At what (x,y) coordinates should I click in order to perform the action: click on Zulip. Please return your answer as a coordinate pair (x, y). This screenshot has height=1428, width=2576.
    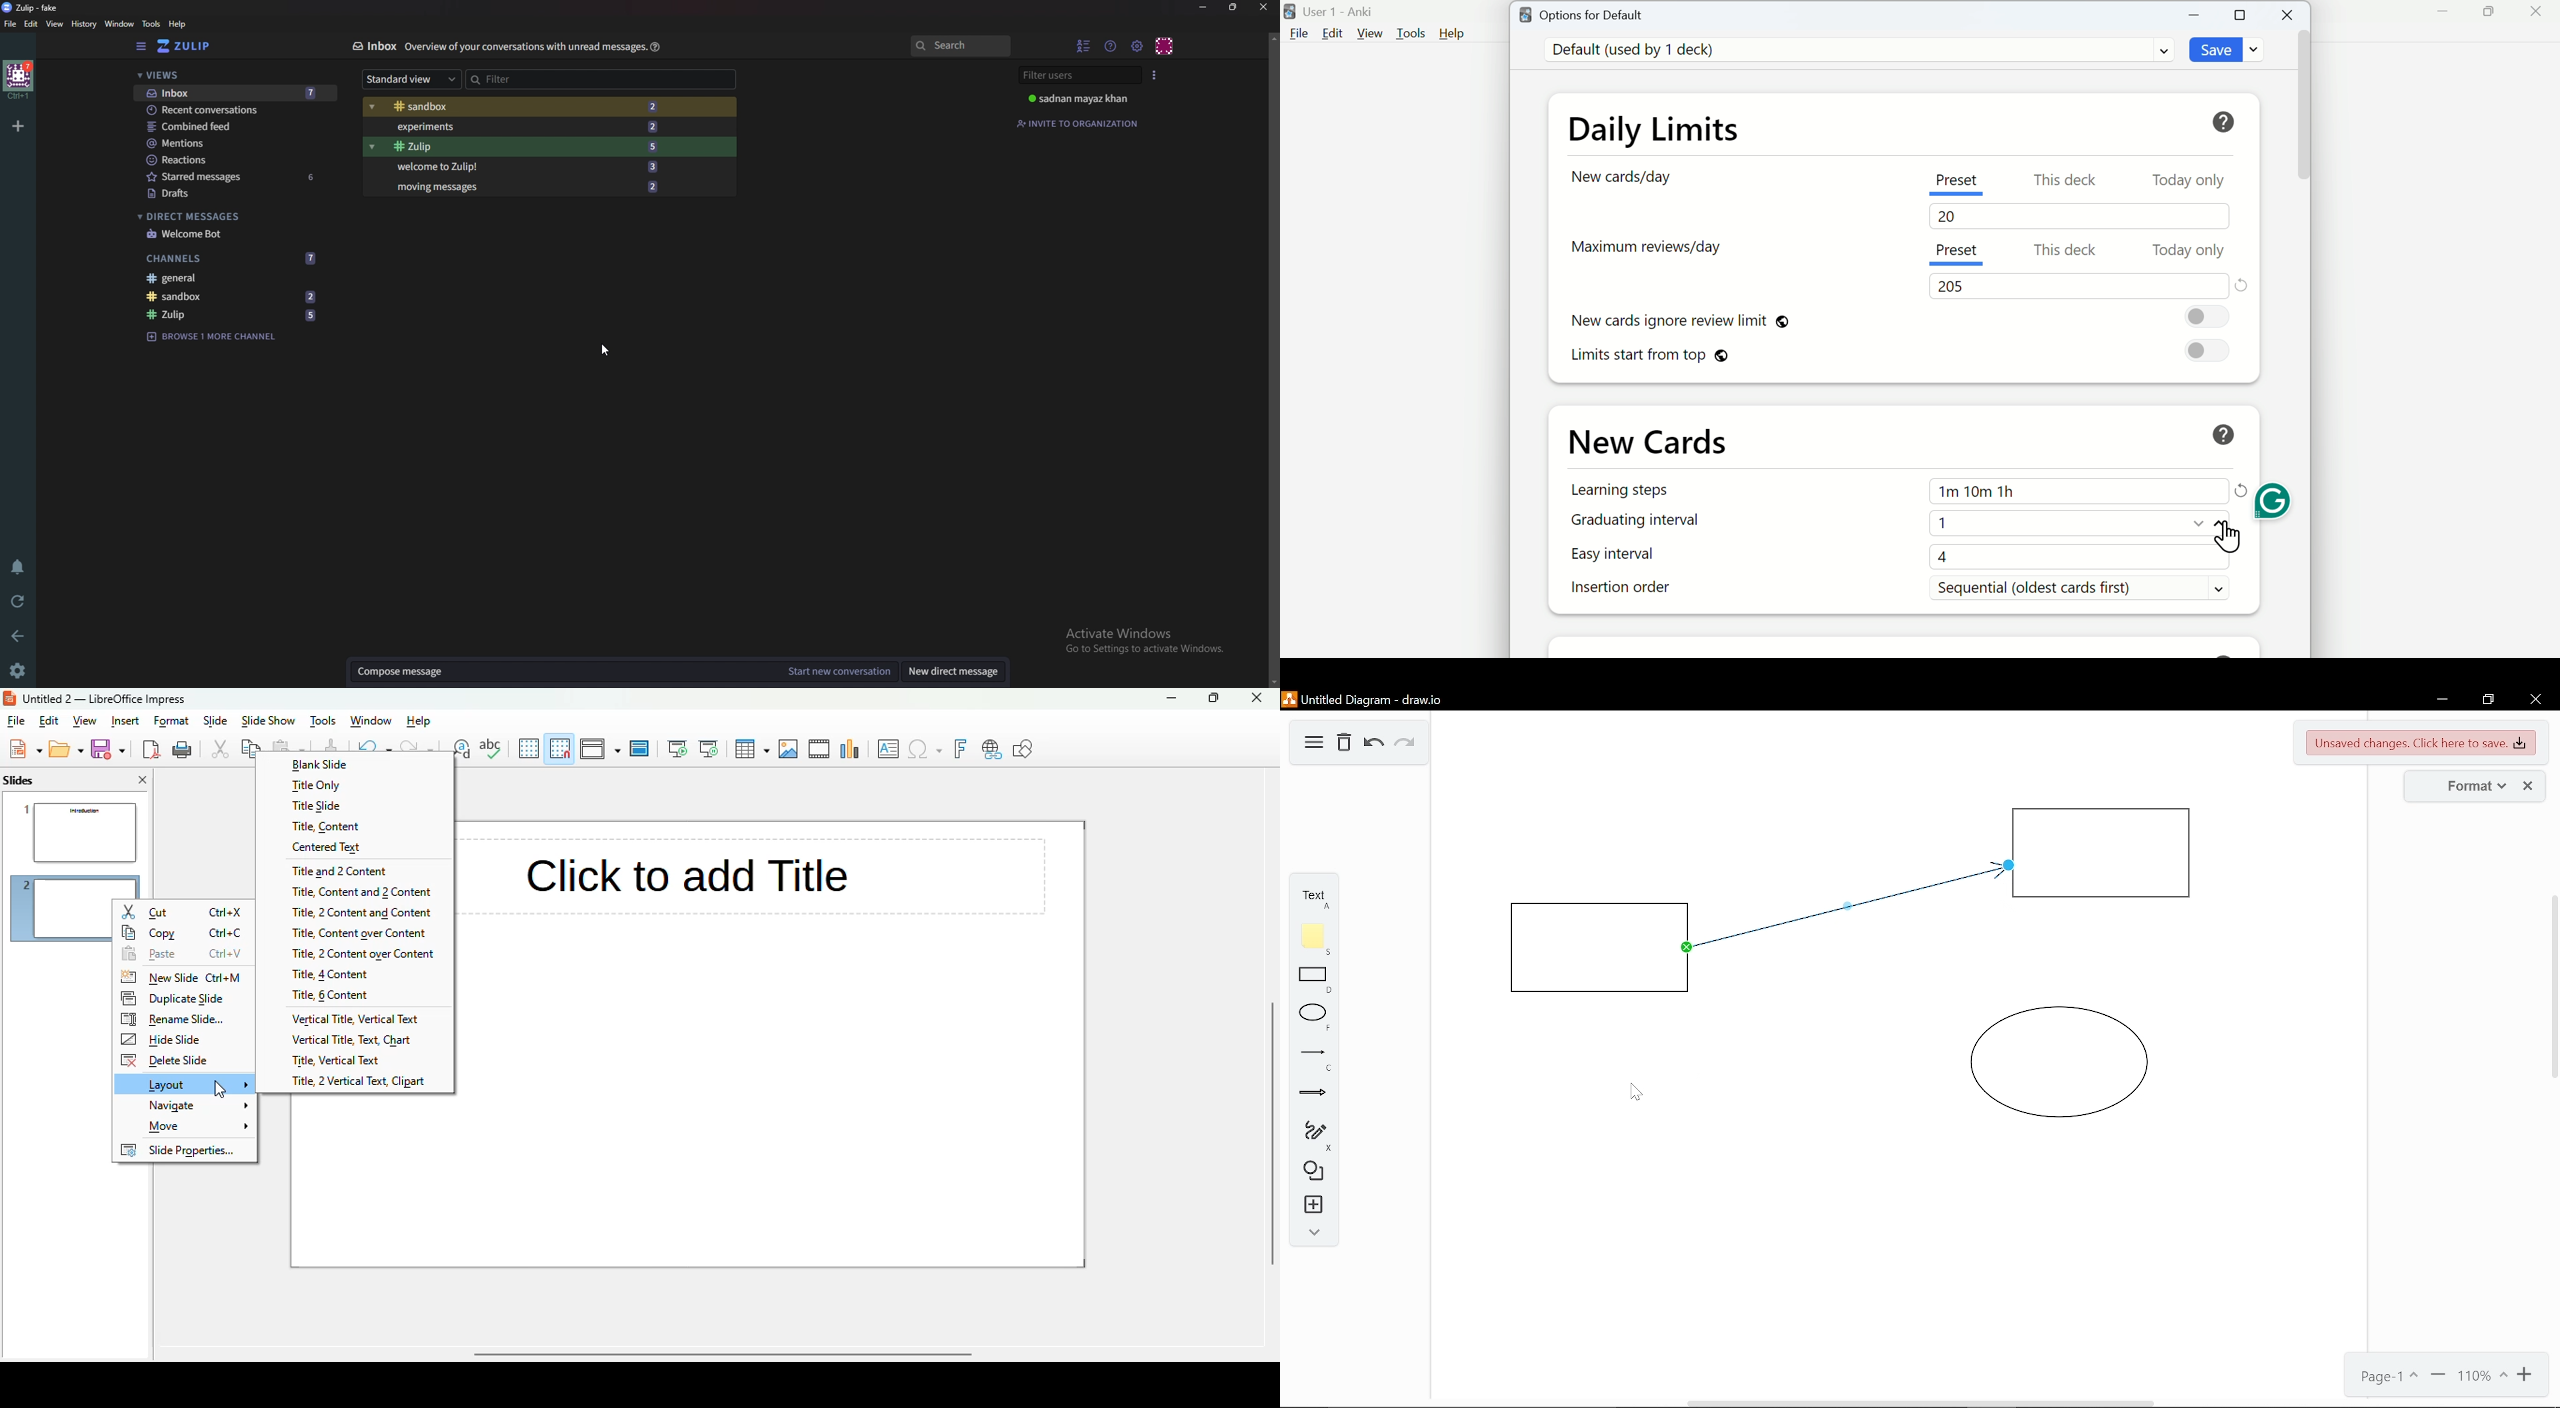
    Looking at the image, I should click on (522, 147).